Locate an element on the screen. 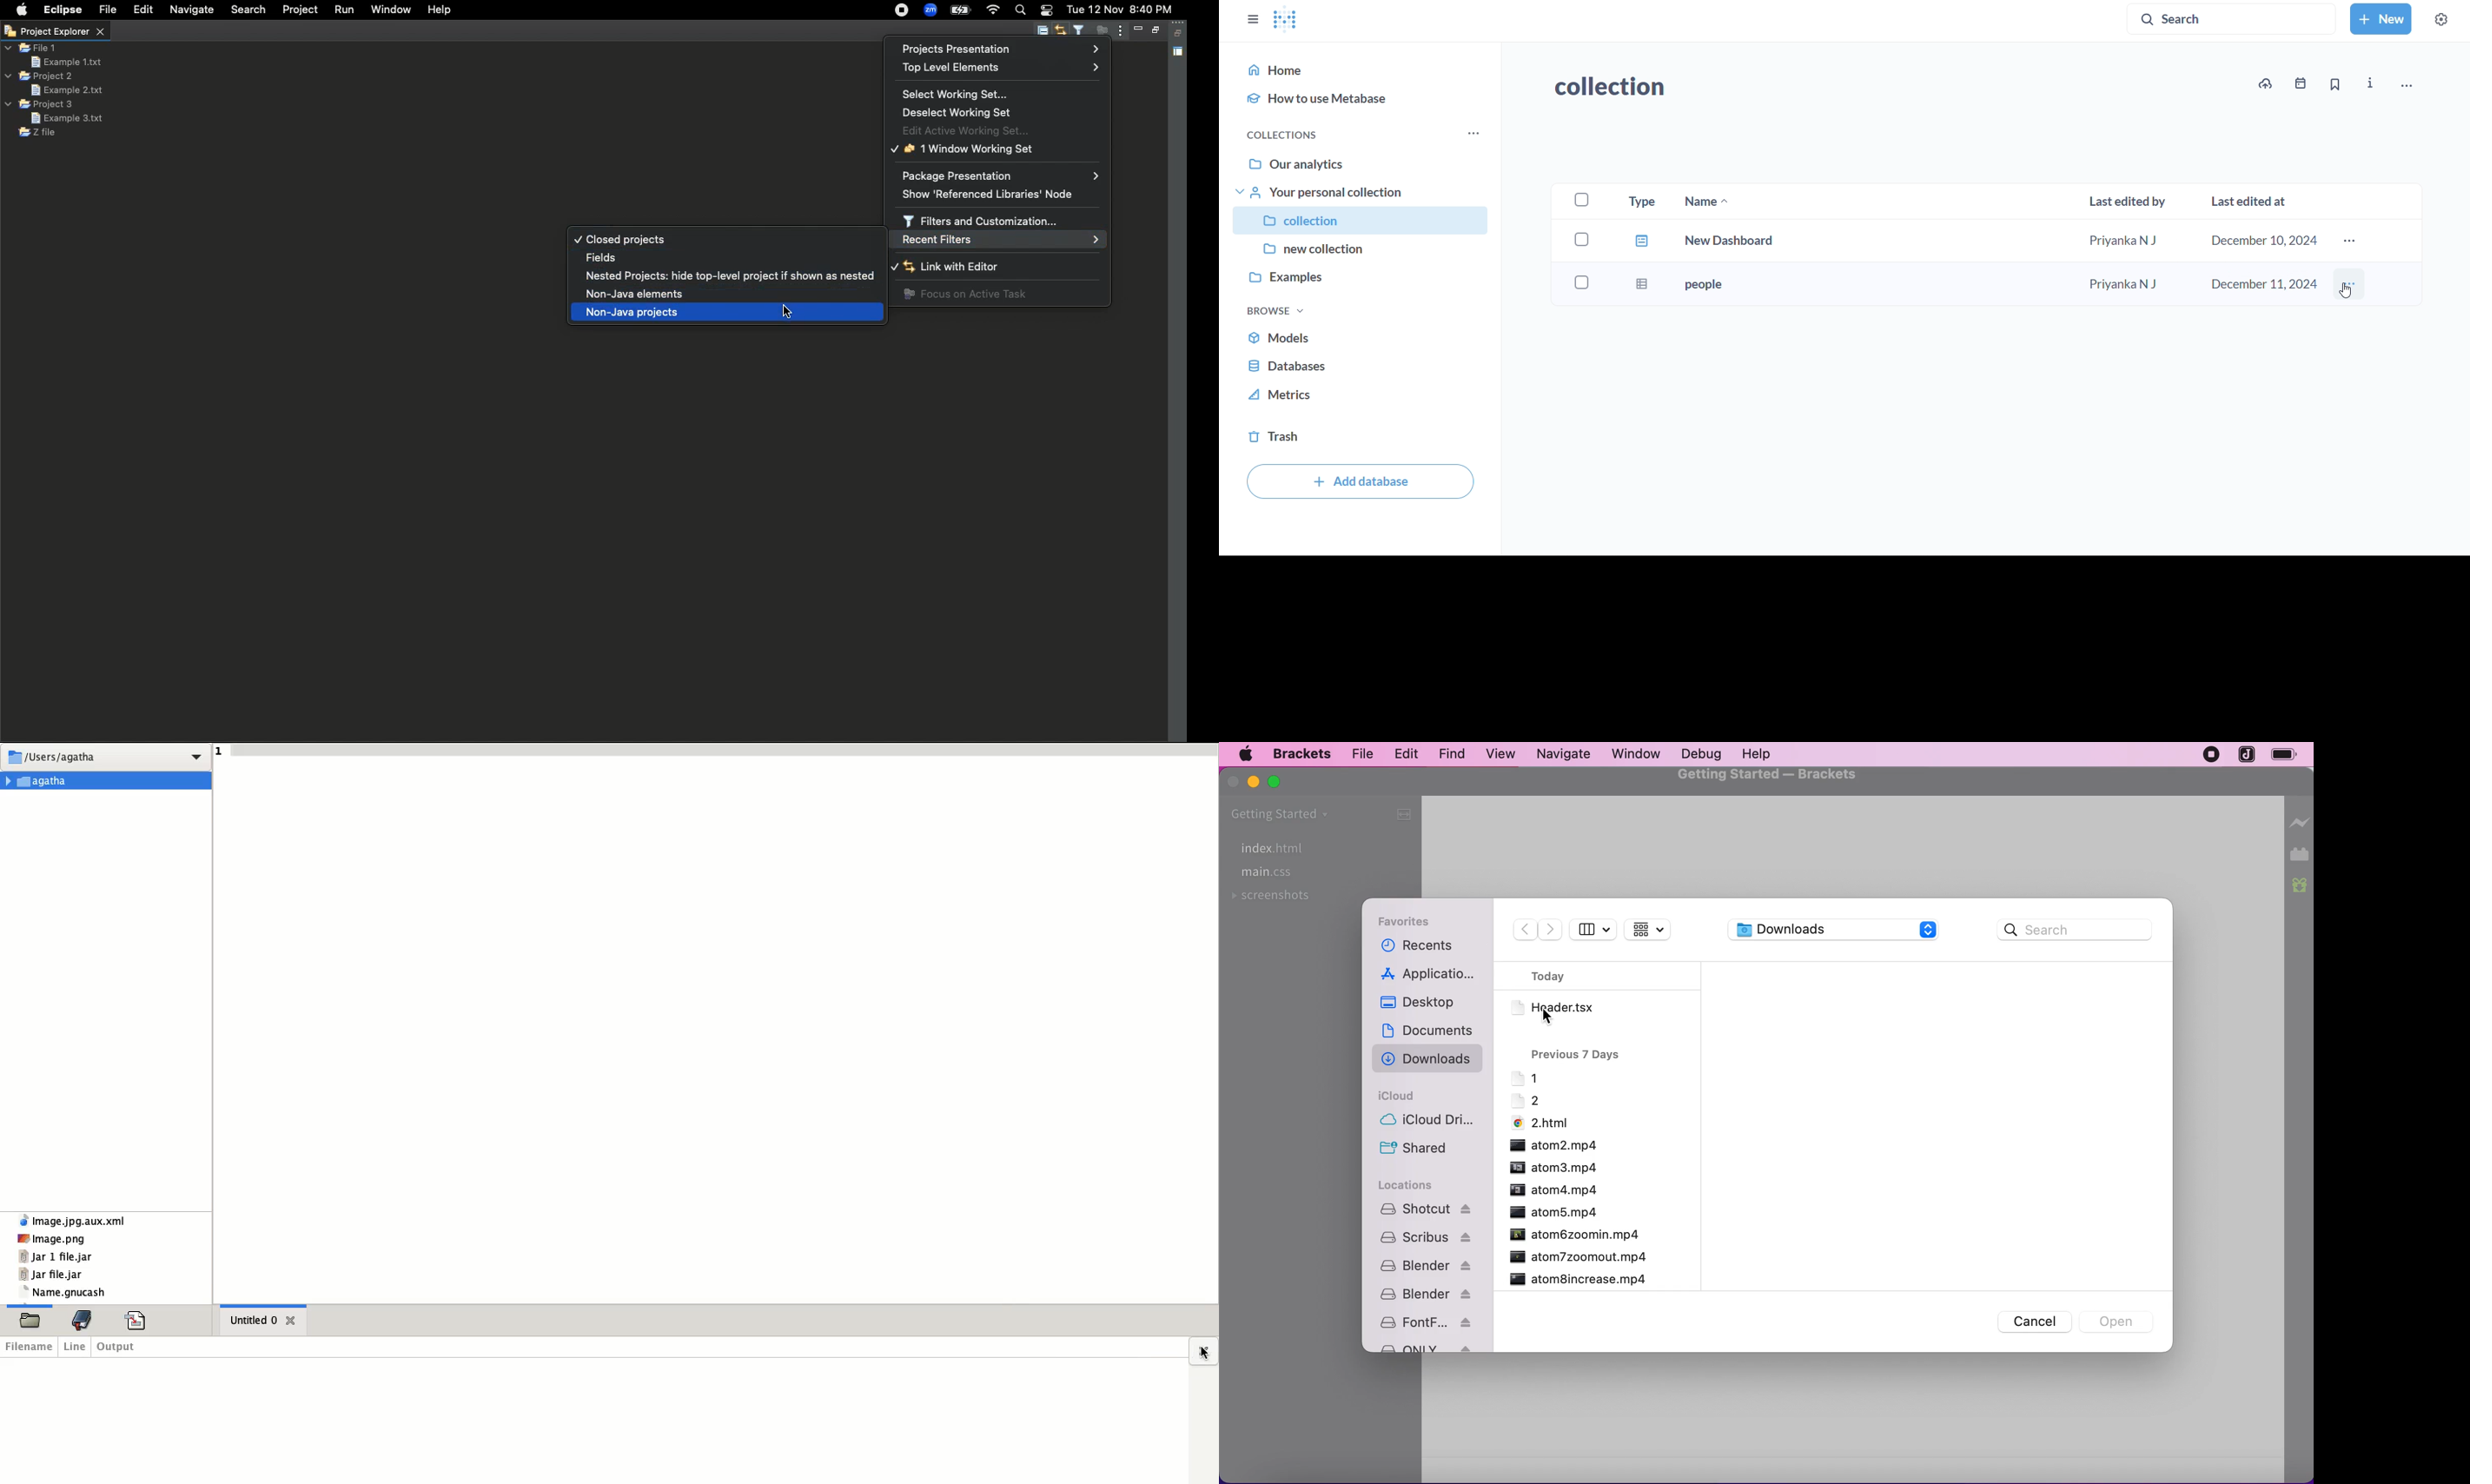 This screenshot has width=2492, height=1484. downloads is located at coordinates (1430, 1061).